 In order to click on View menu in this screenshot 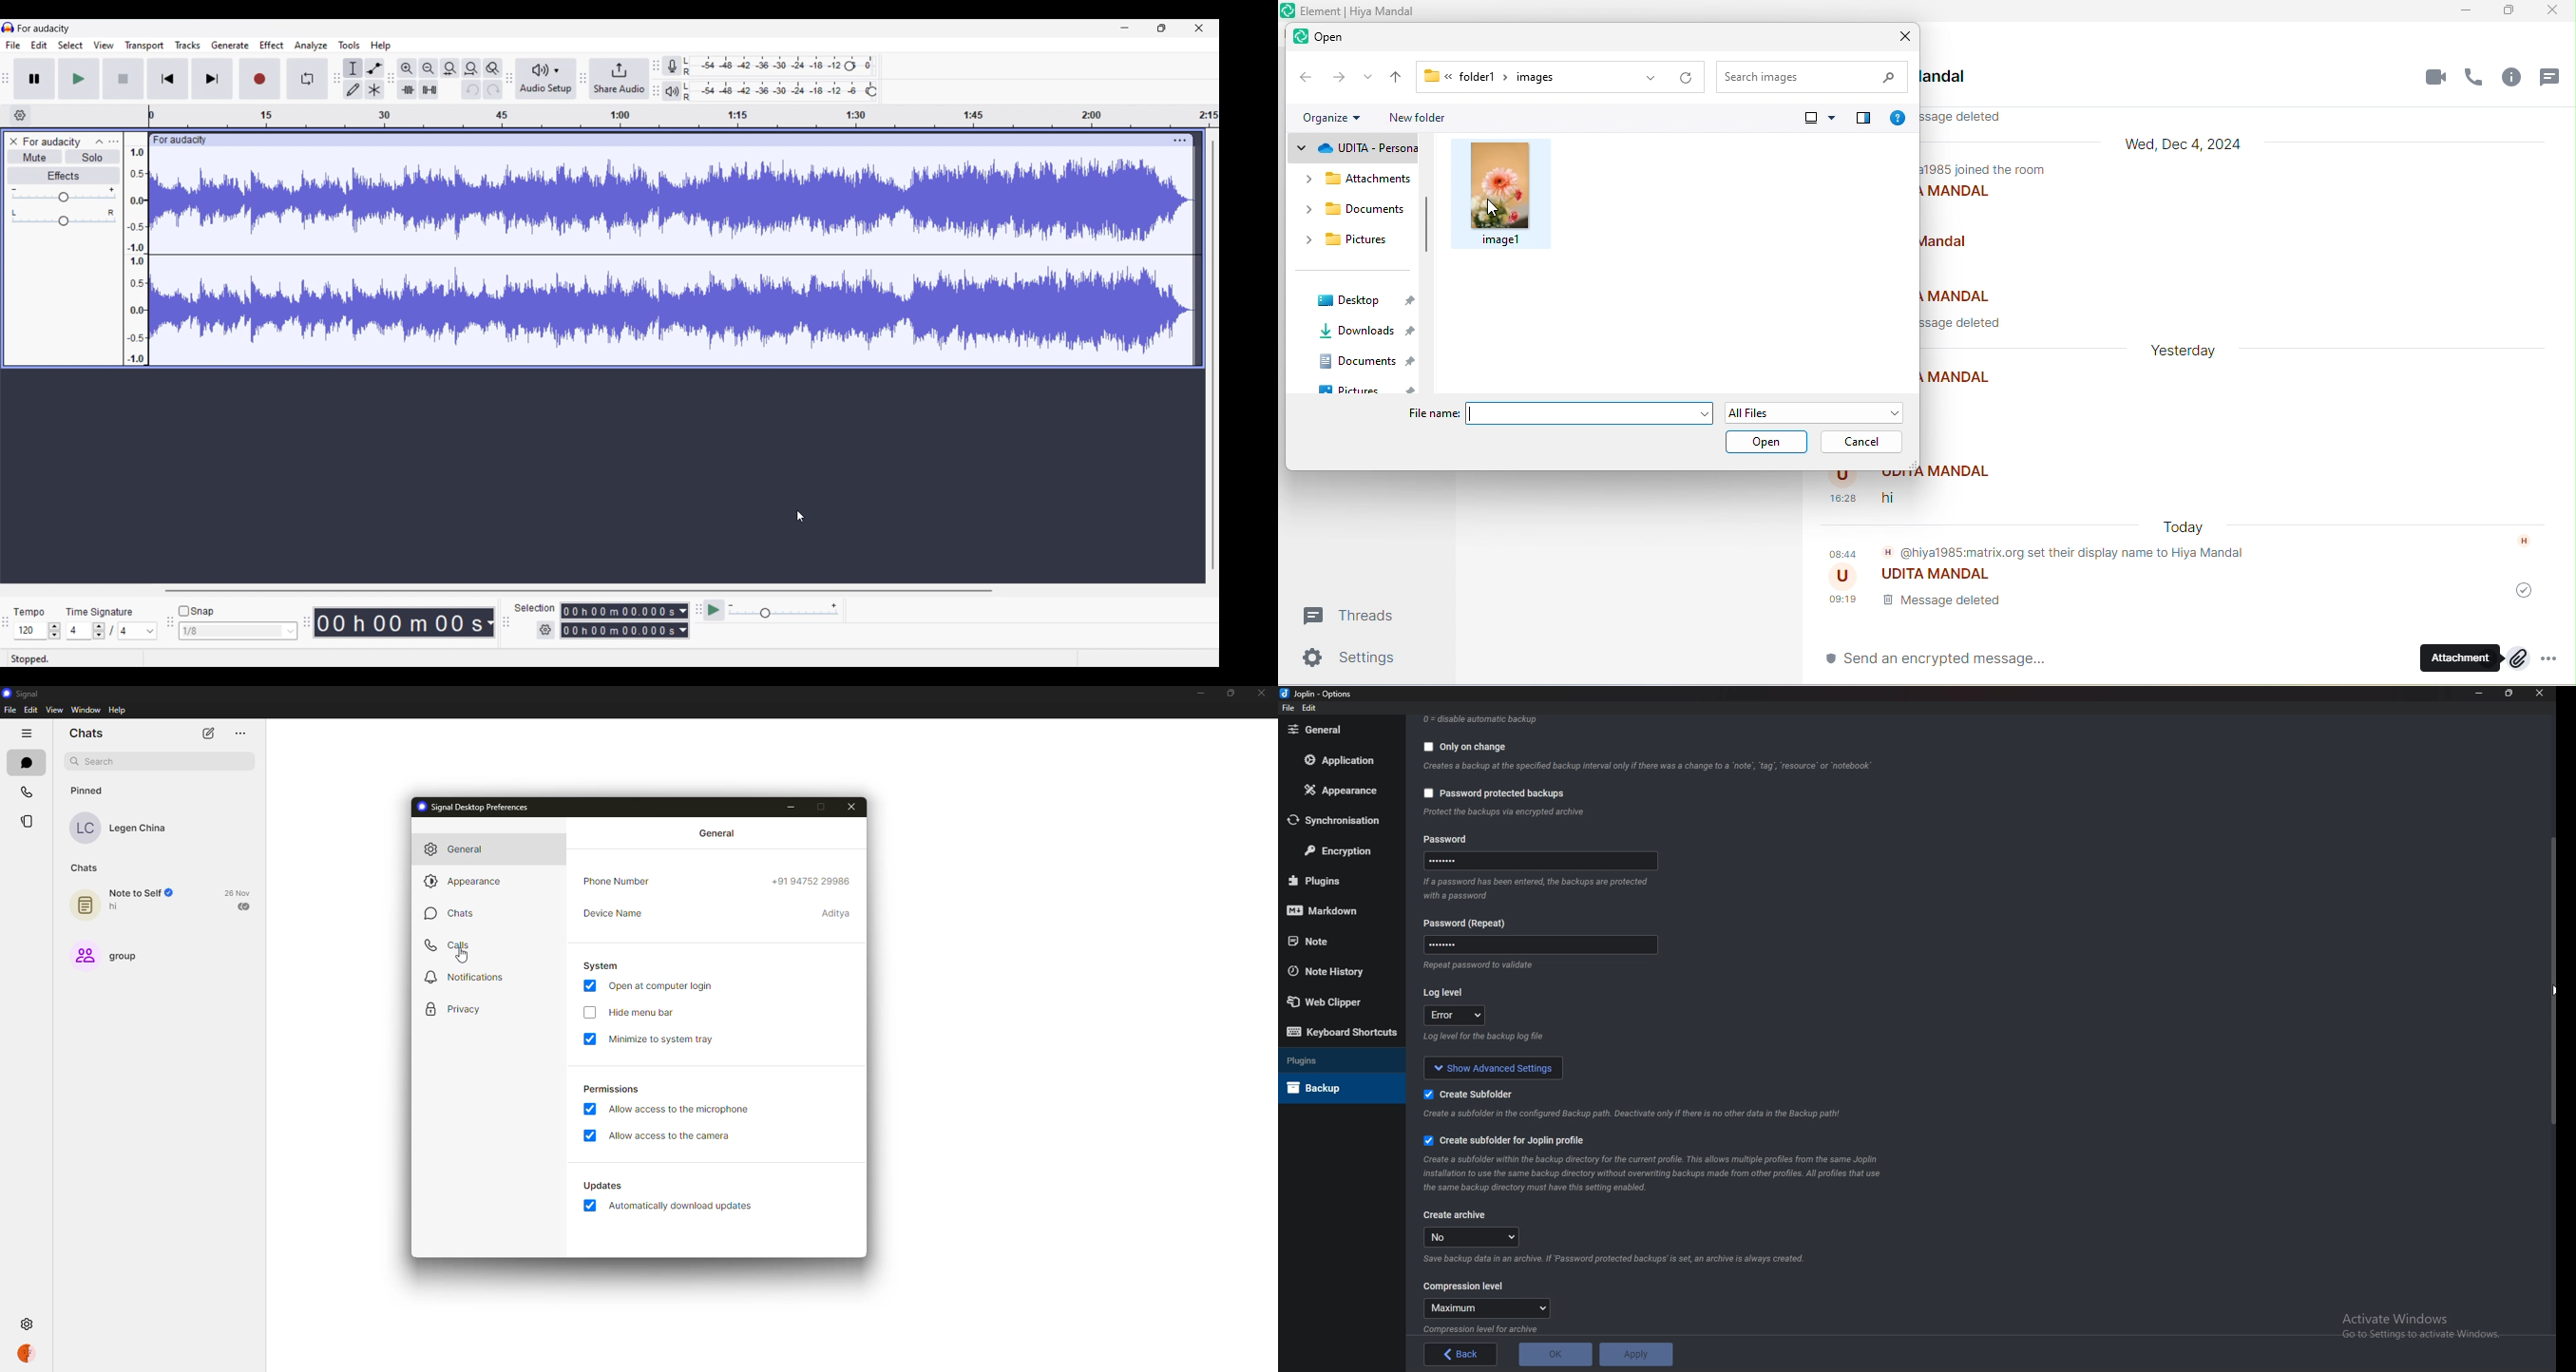, I will do `click(104, 45)`.